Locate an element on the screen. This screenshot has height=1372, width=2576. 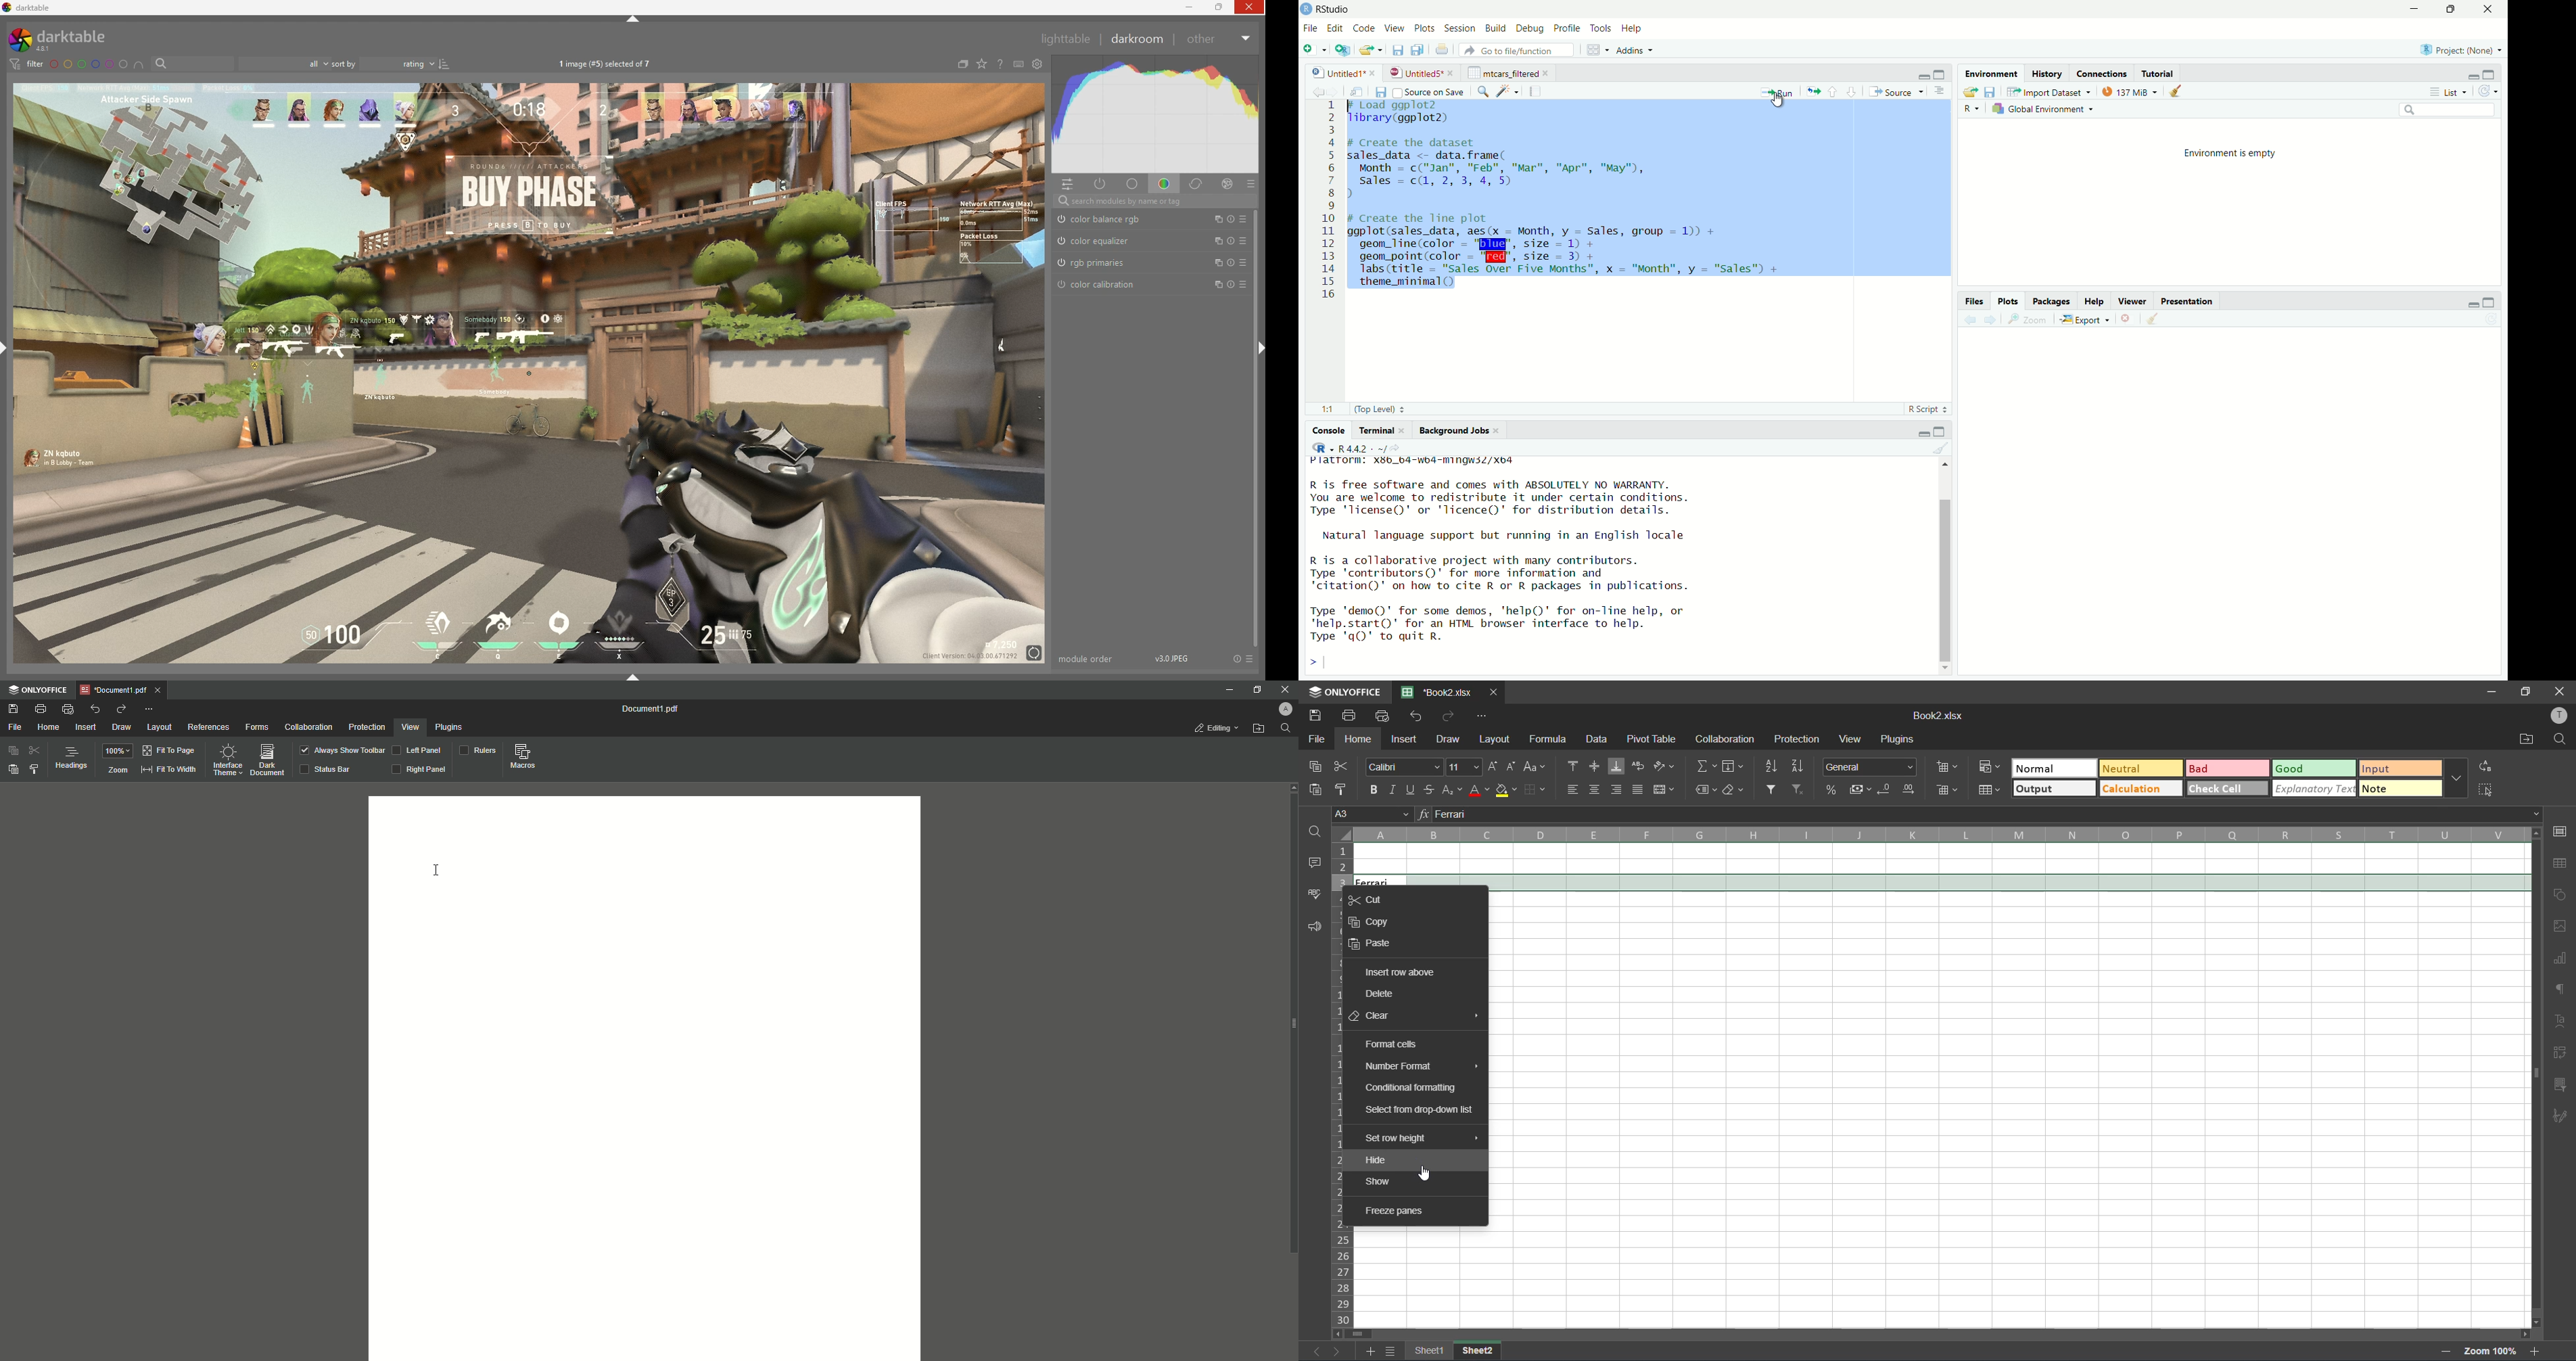
change type of overlays is located at coordinates (983, 64).